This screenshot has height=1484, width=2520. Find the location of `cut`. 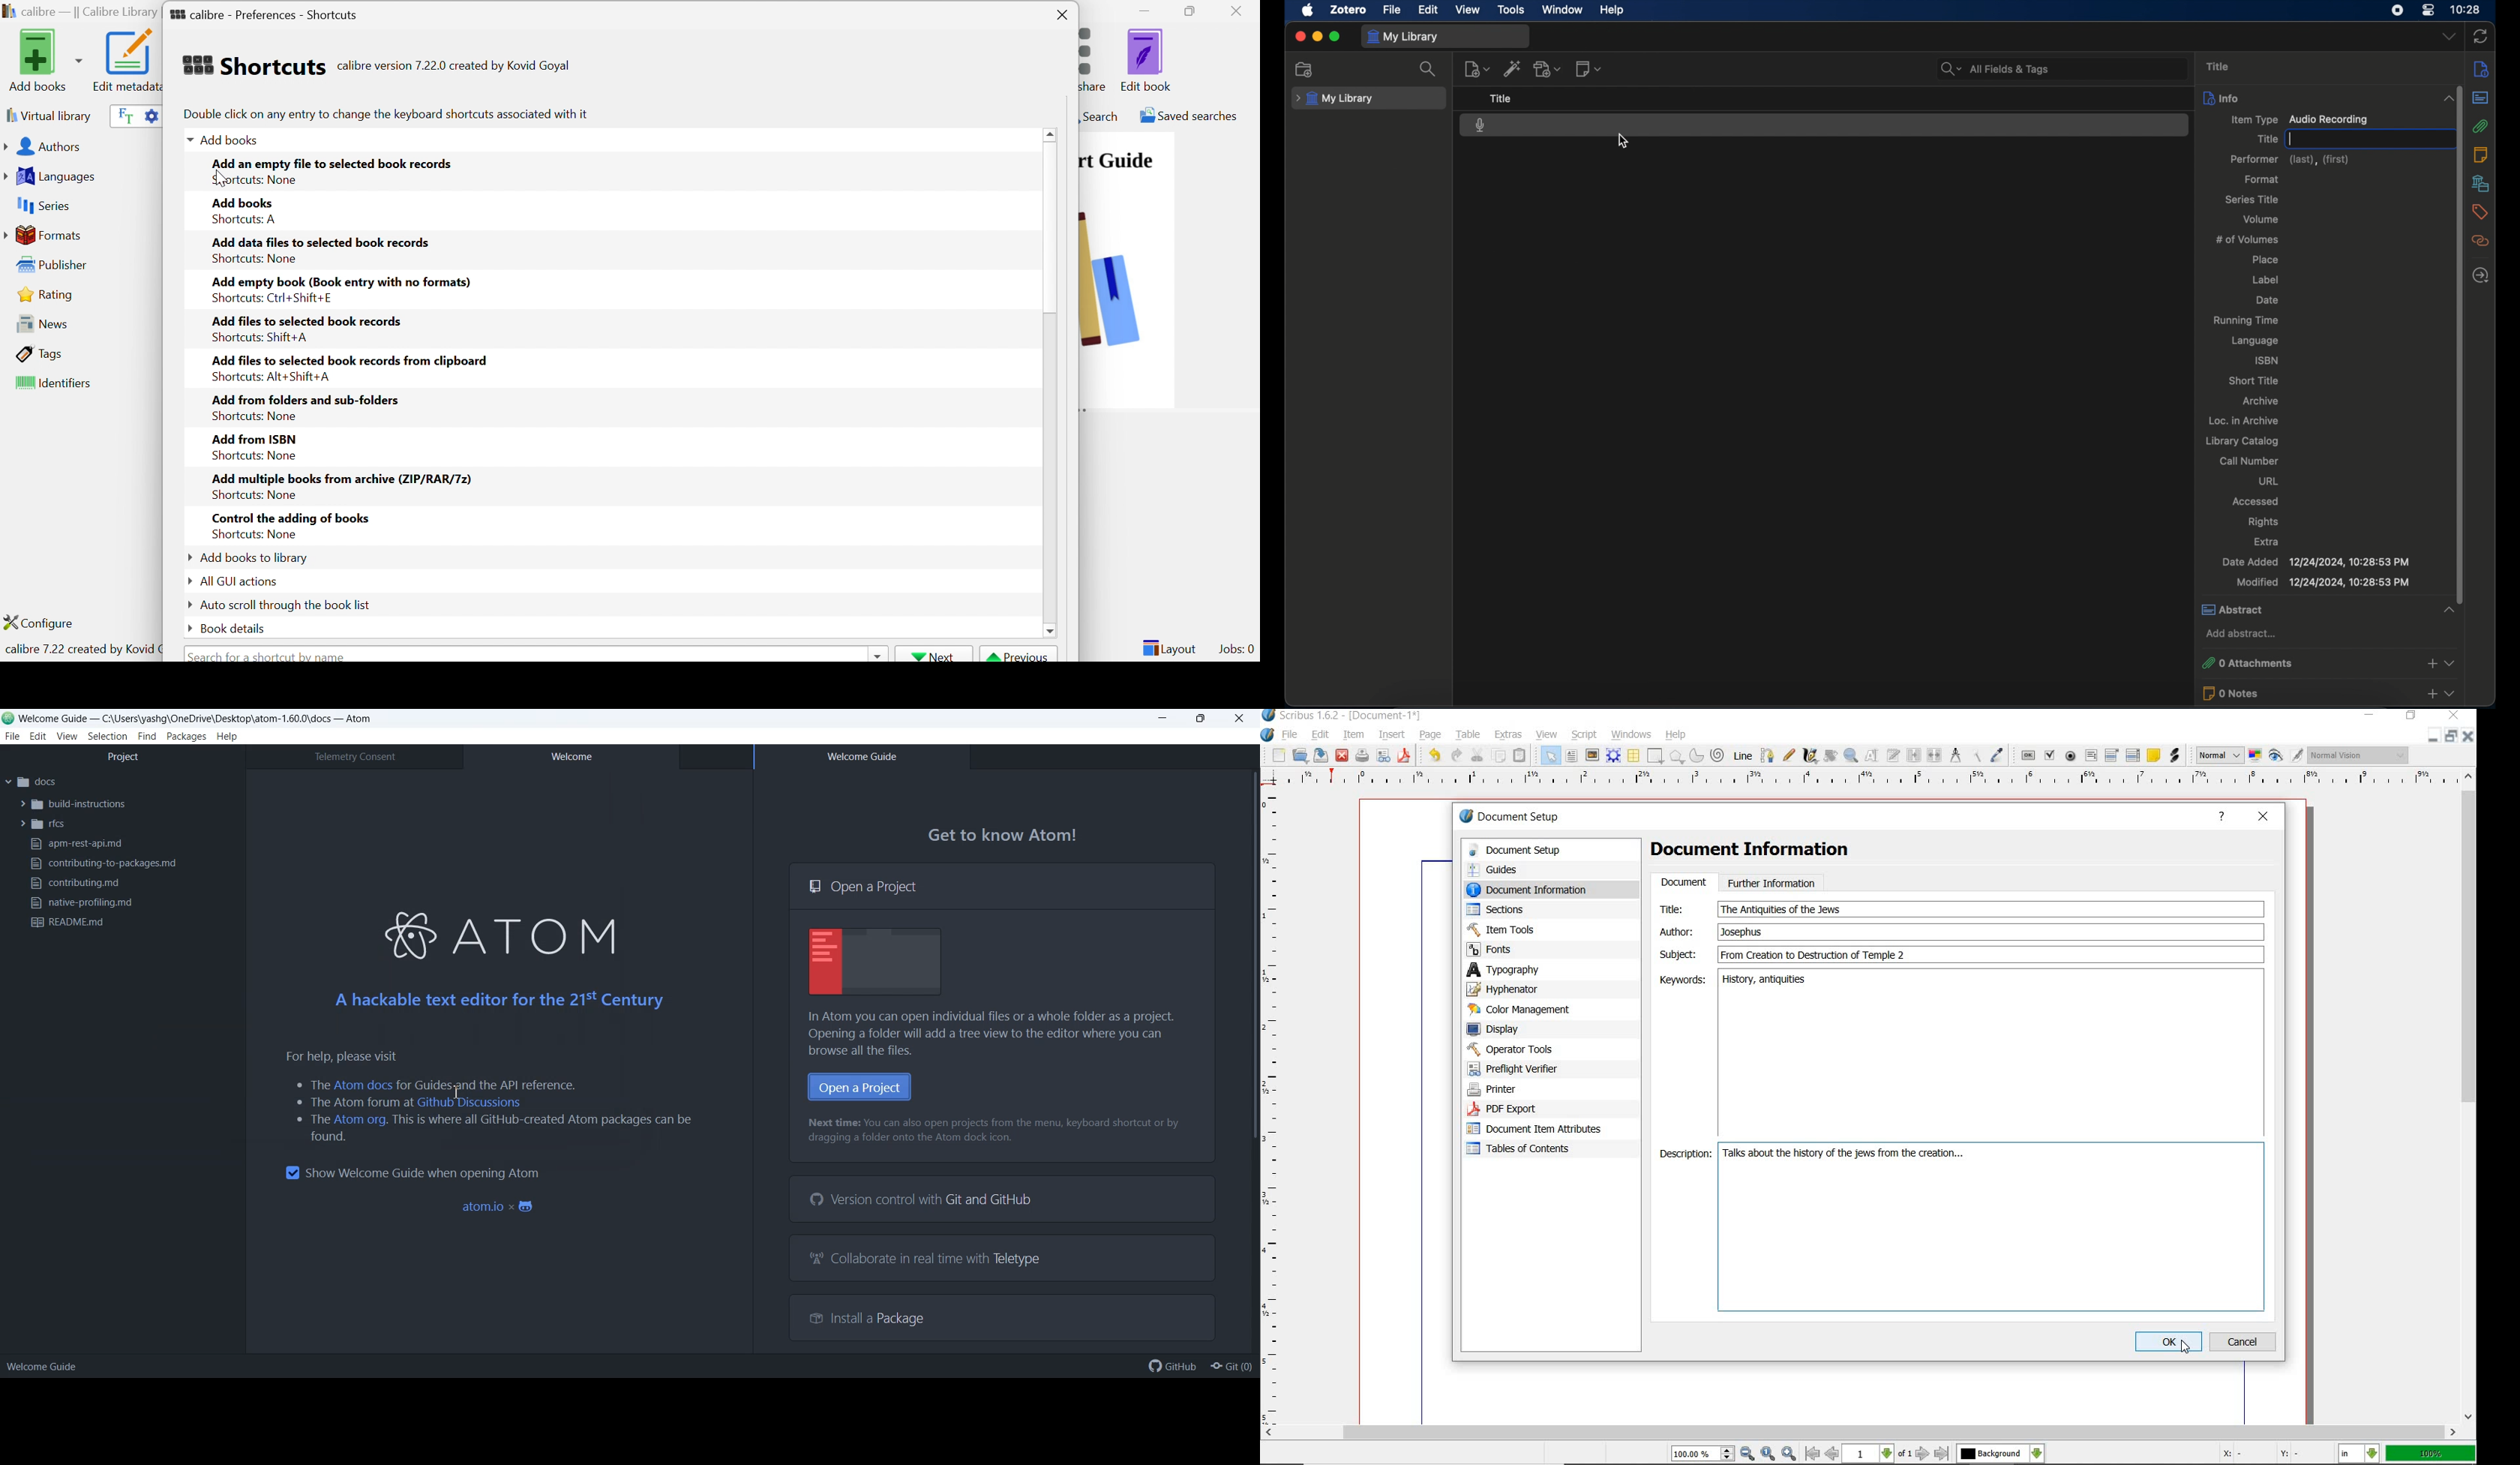

cut is located at coordinates (1478, 755).